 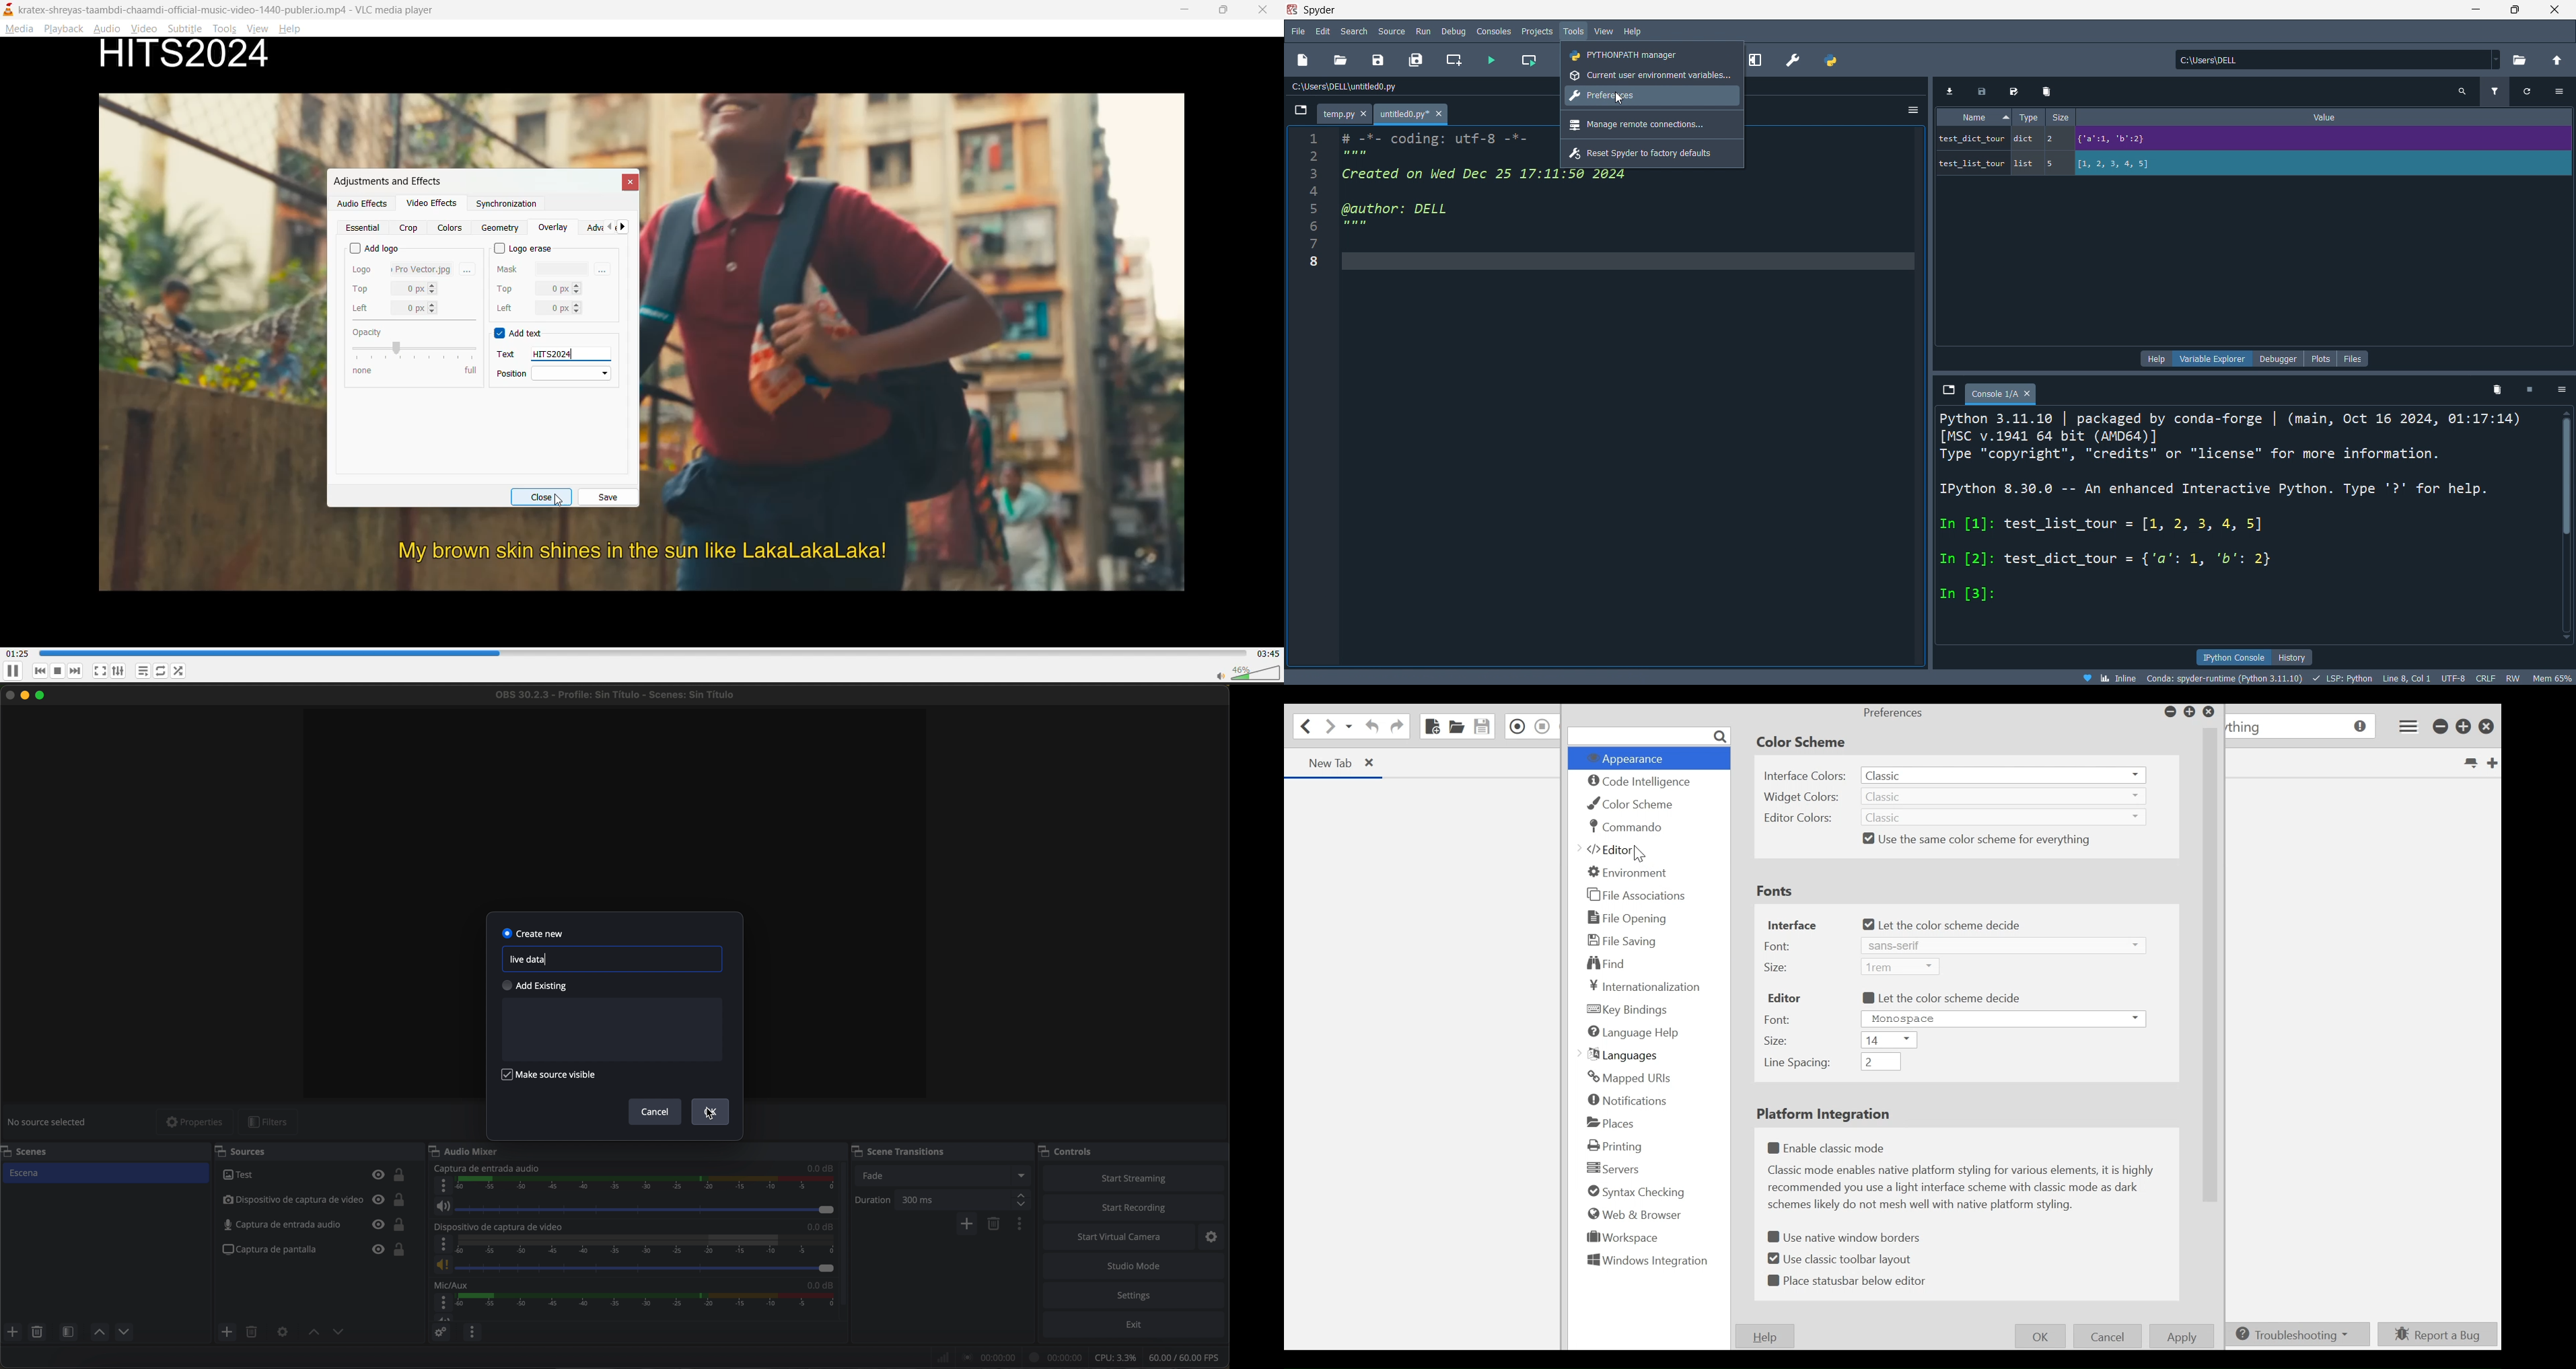 I want to click on browse tabs, so click(x=1297, y=114).